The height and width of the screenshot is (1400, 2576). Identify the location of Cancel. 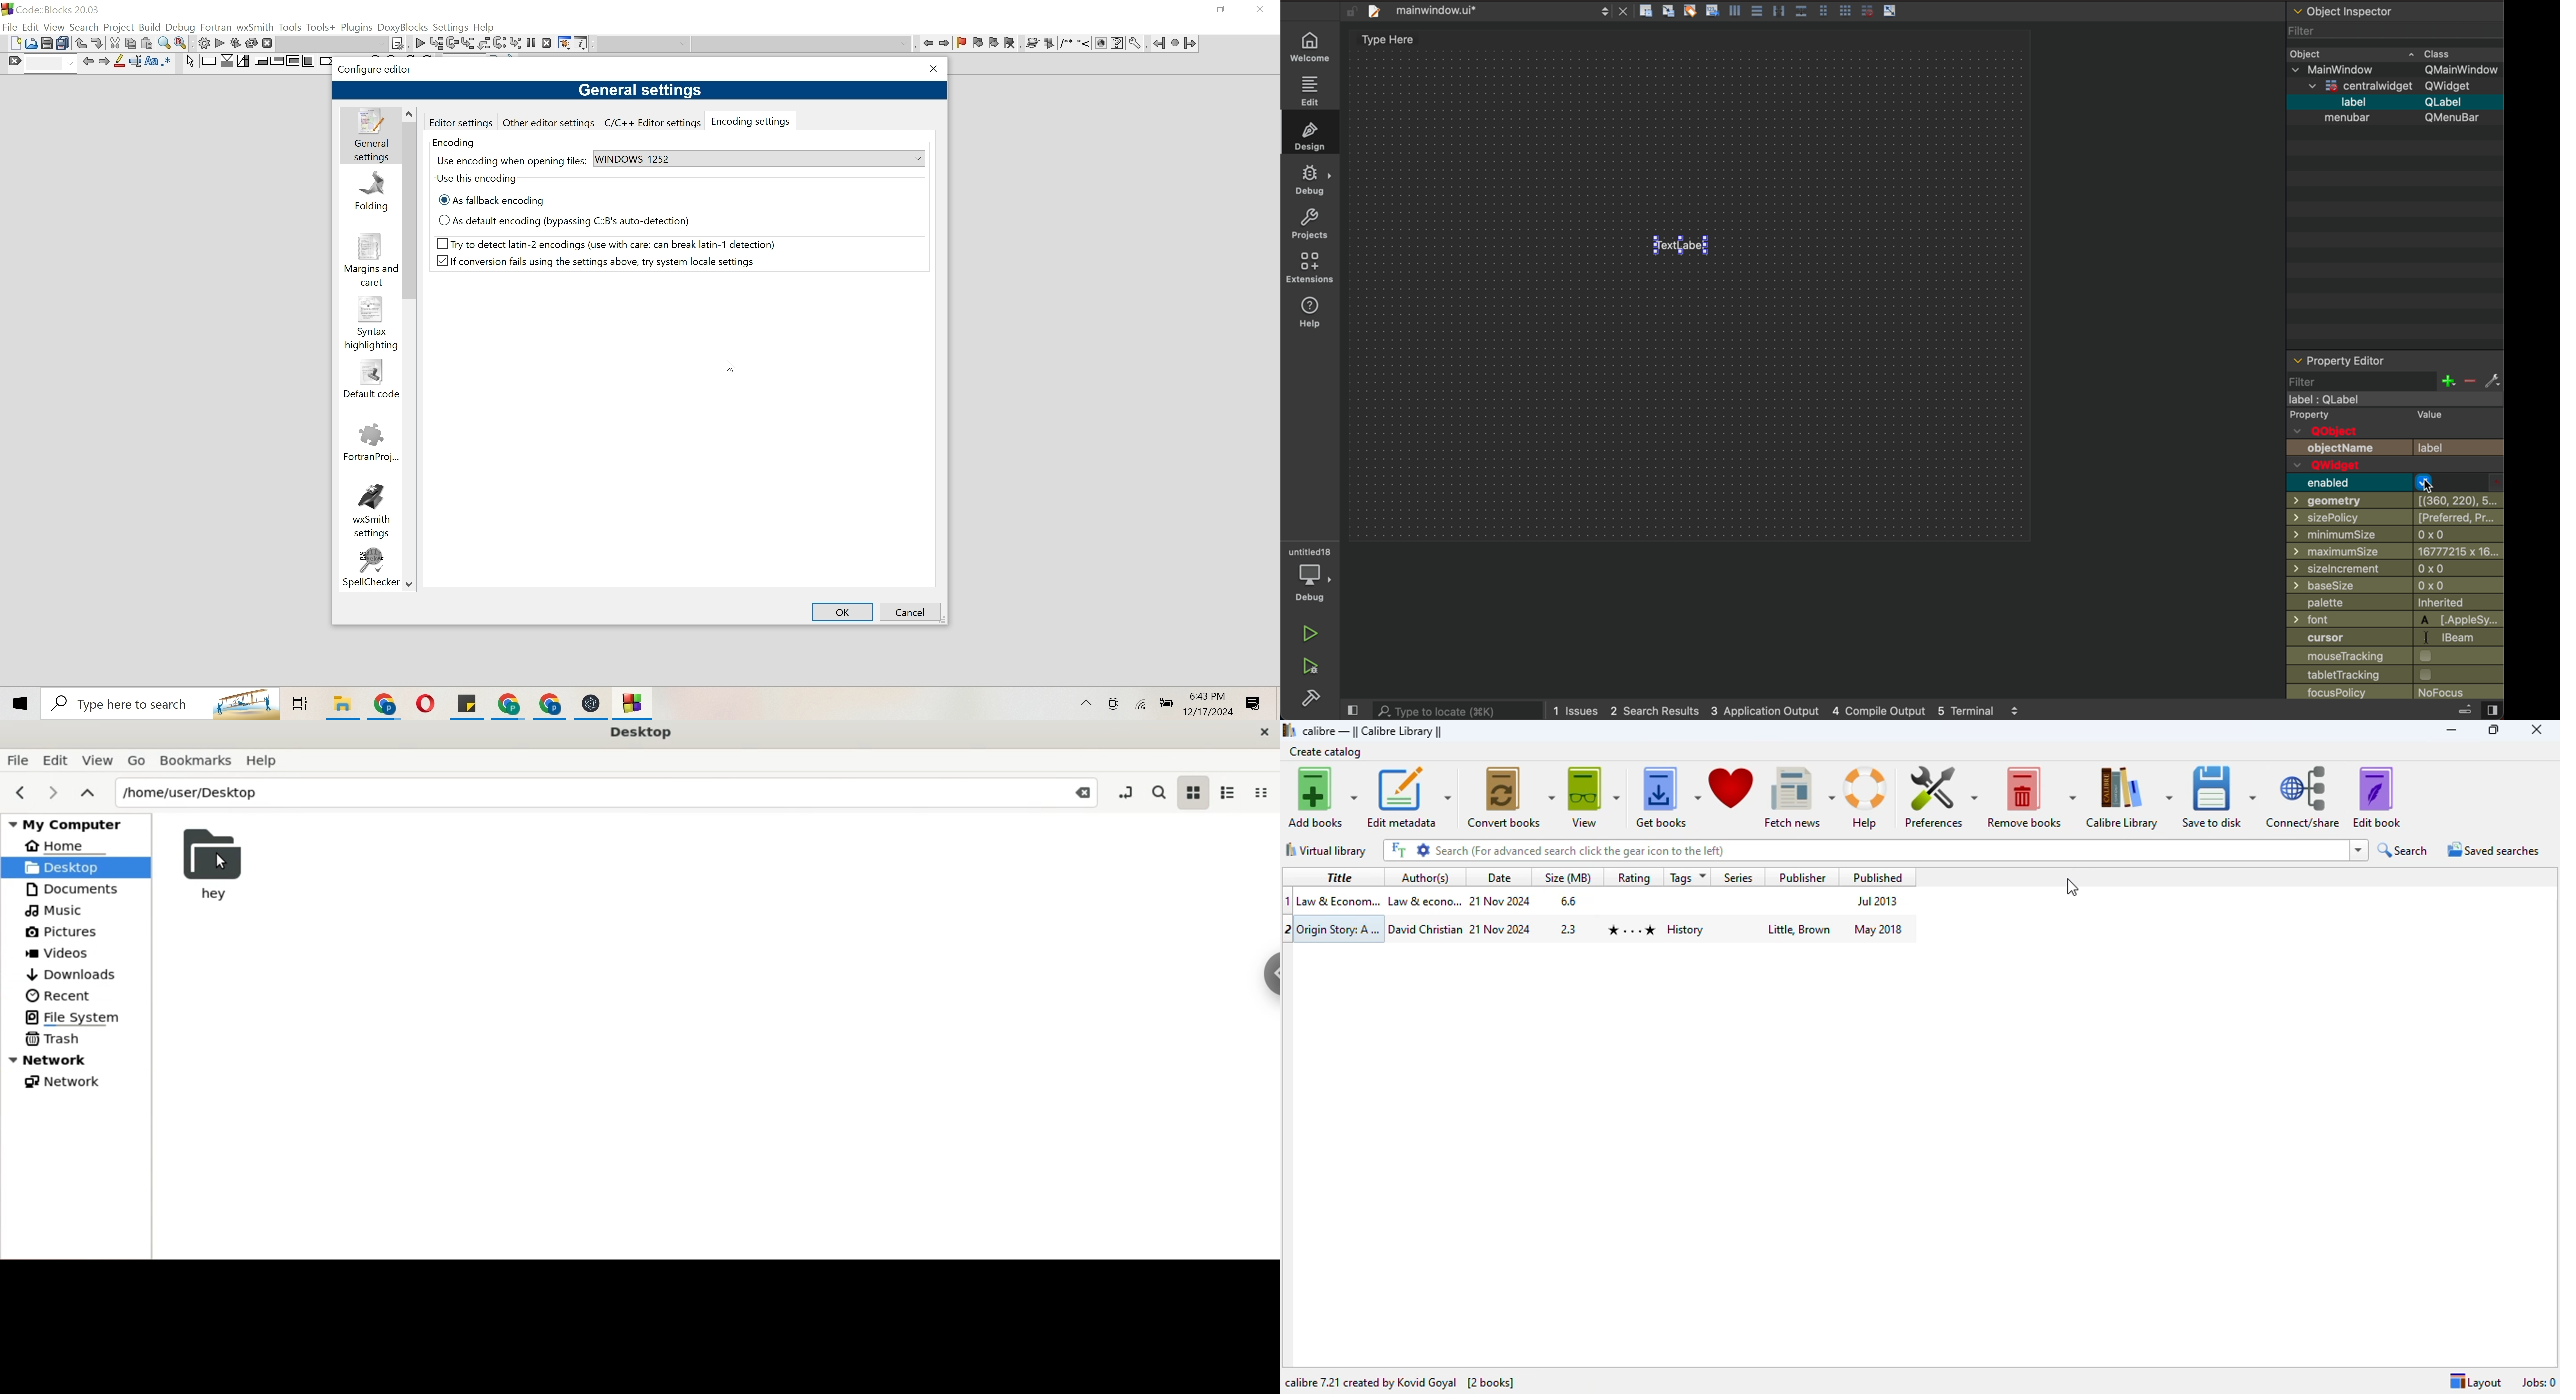
(268, 43).